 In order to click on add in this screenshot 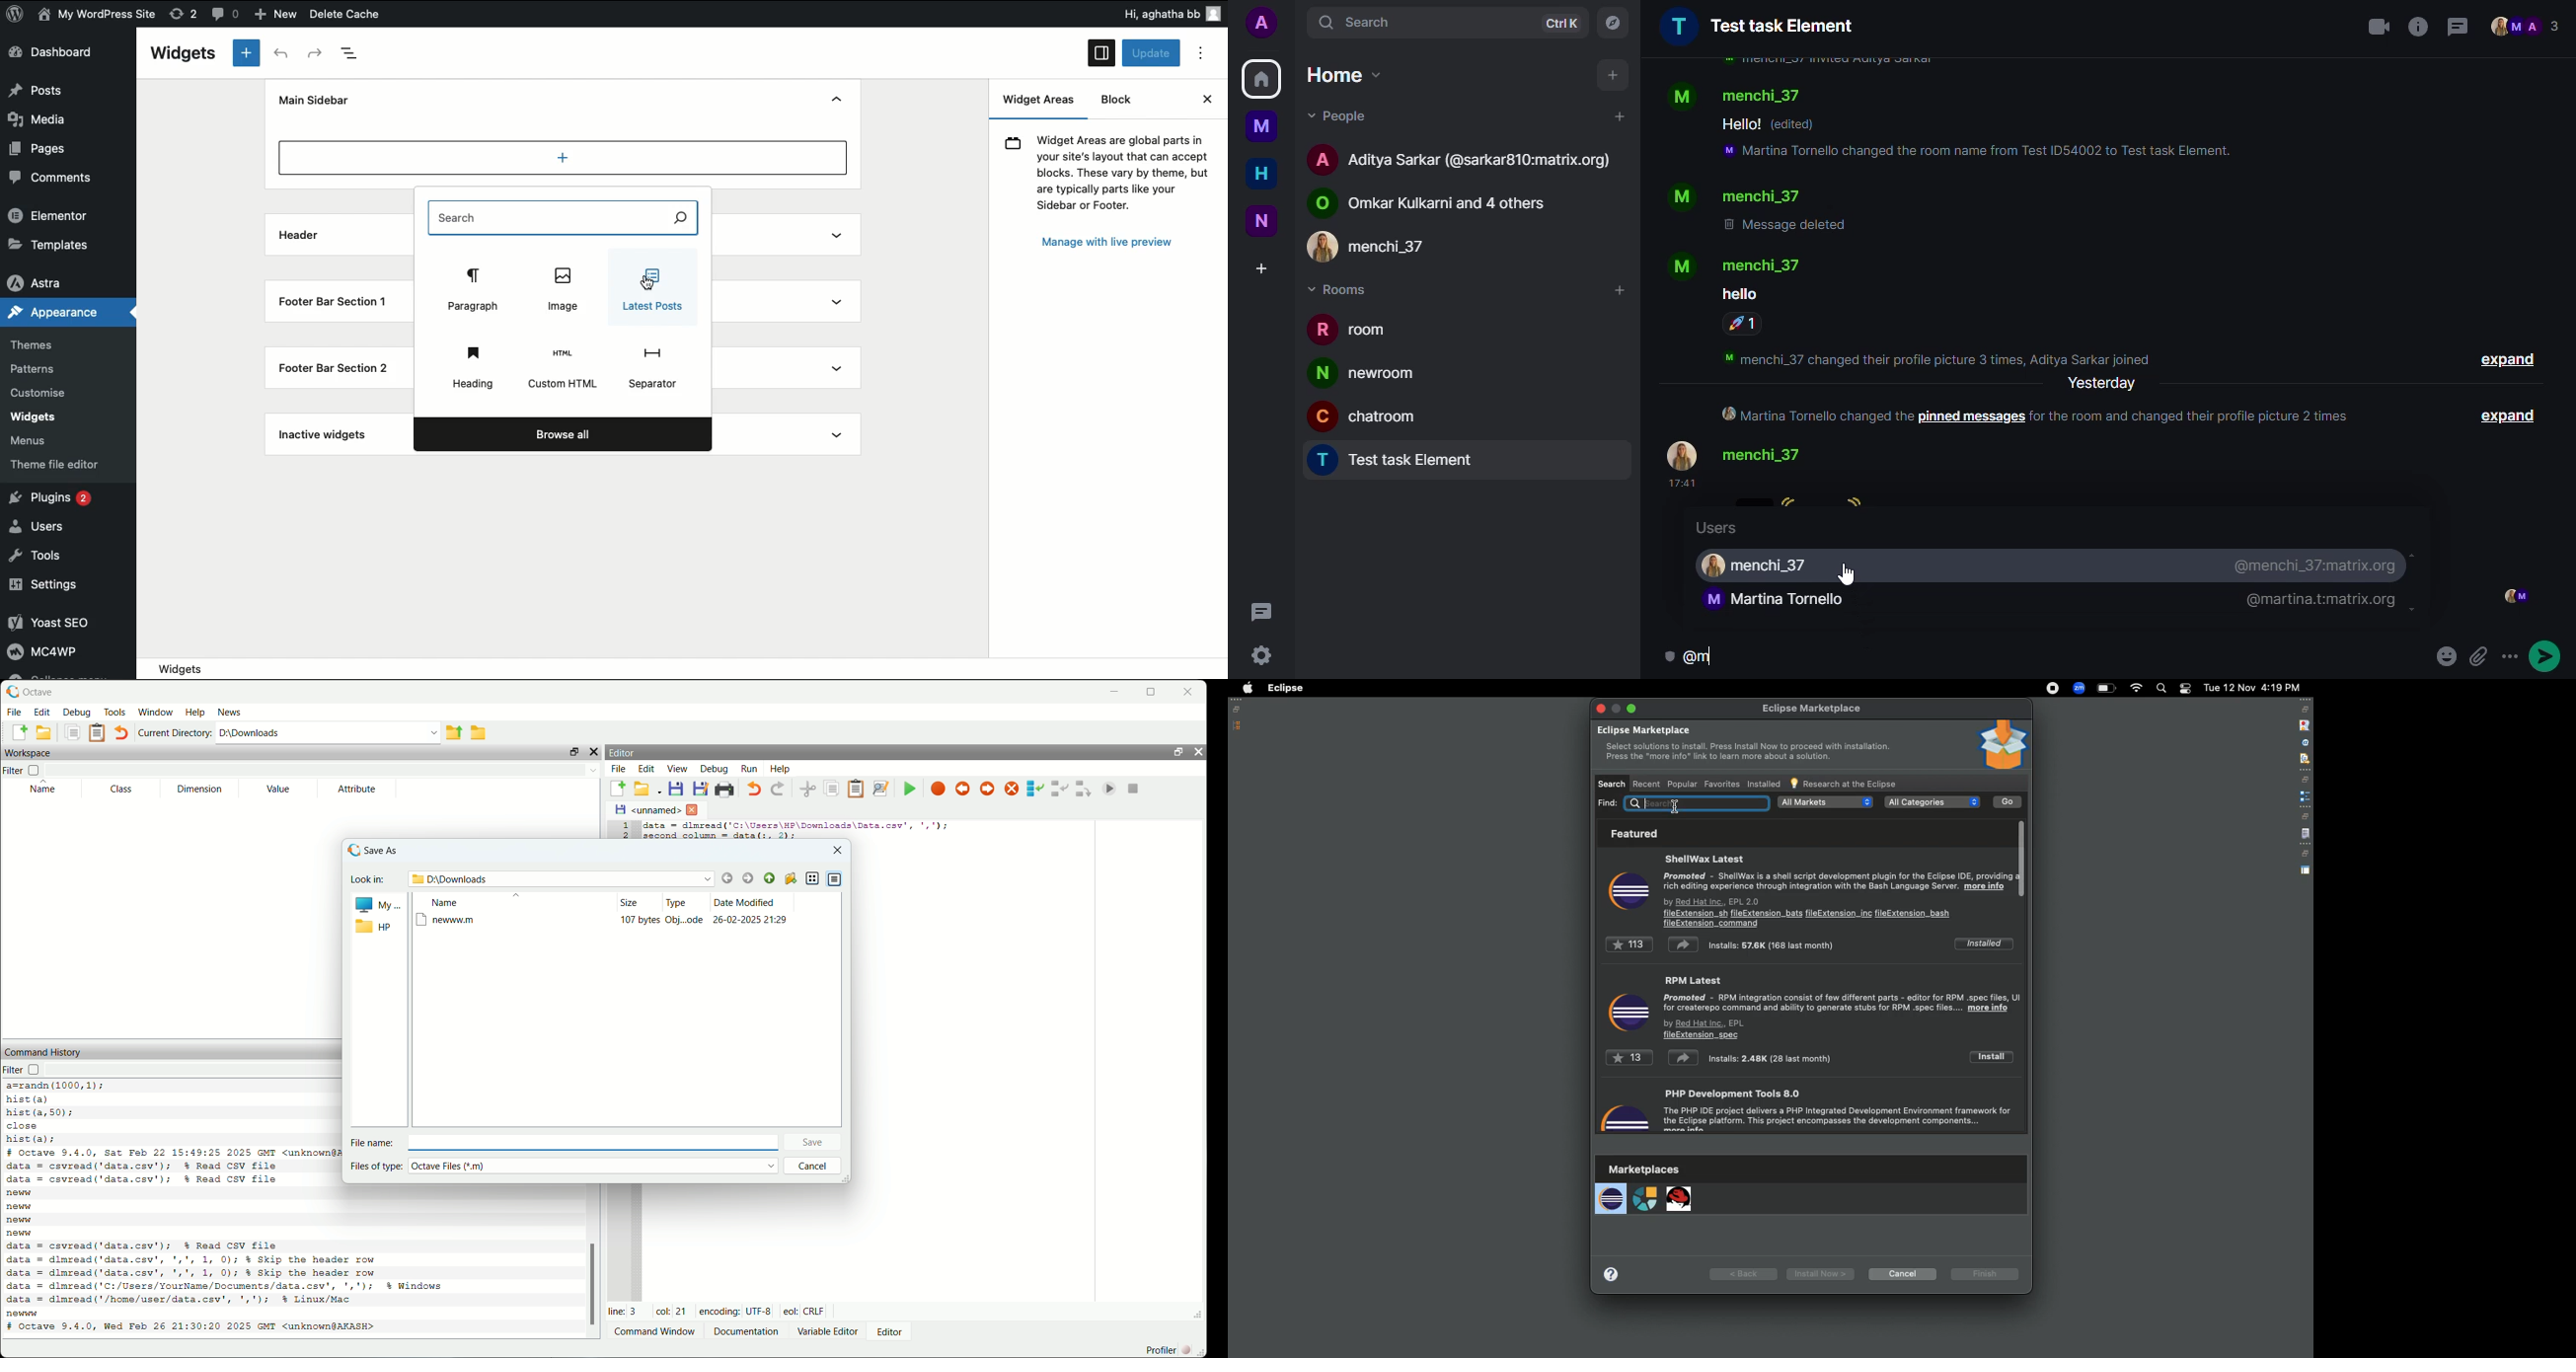, I will do `click(1618, 291)`.